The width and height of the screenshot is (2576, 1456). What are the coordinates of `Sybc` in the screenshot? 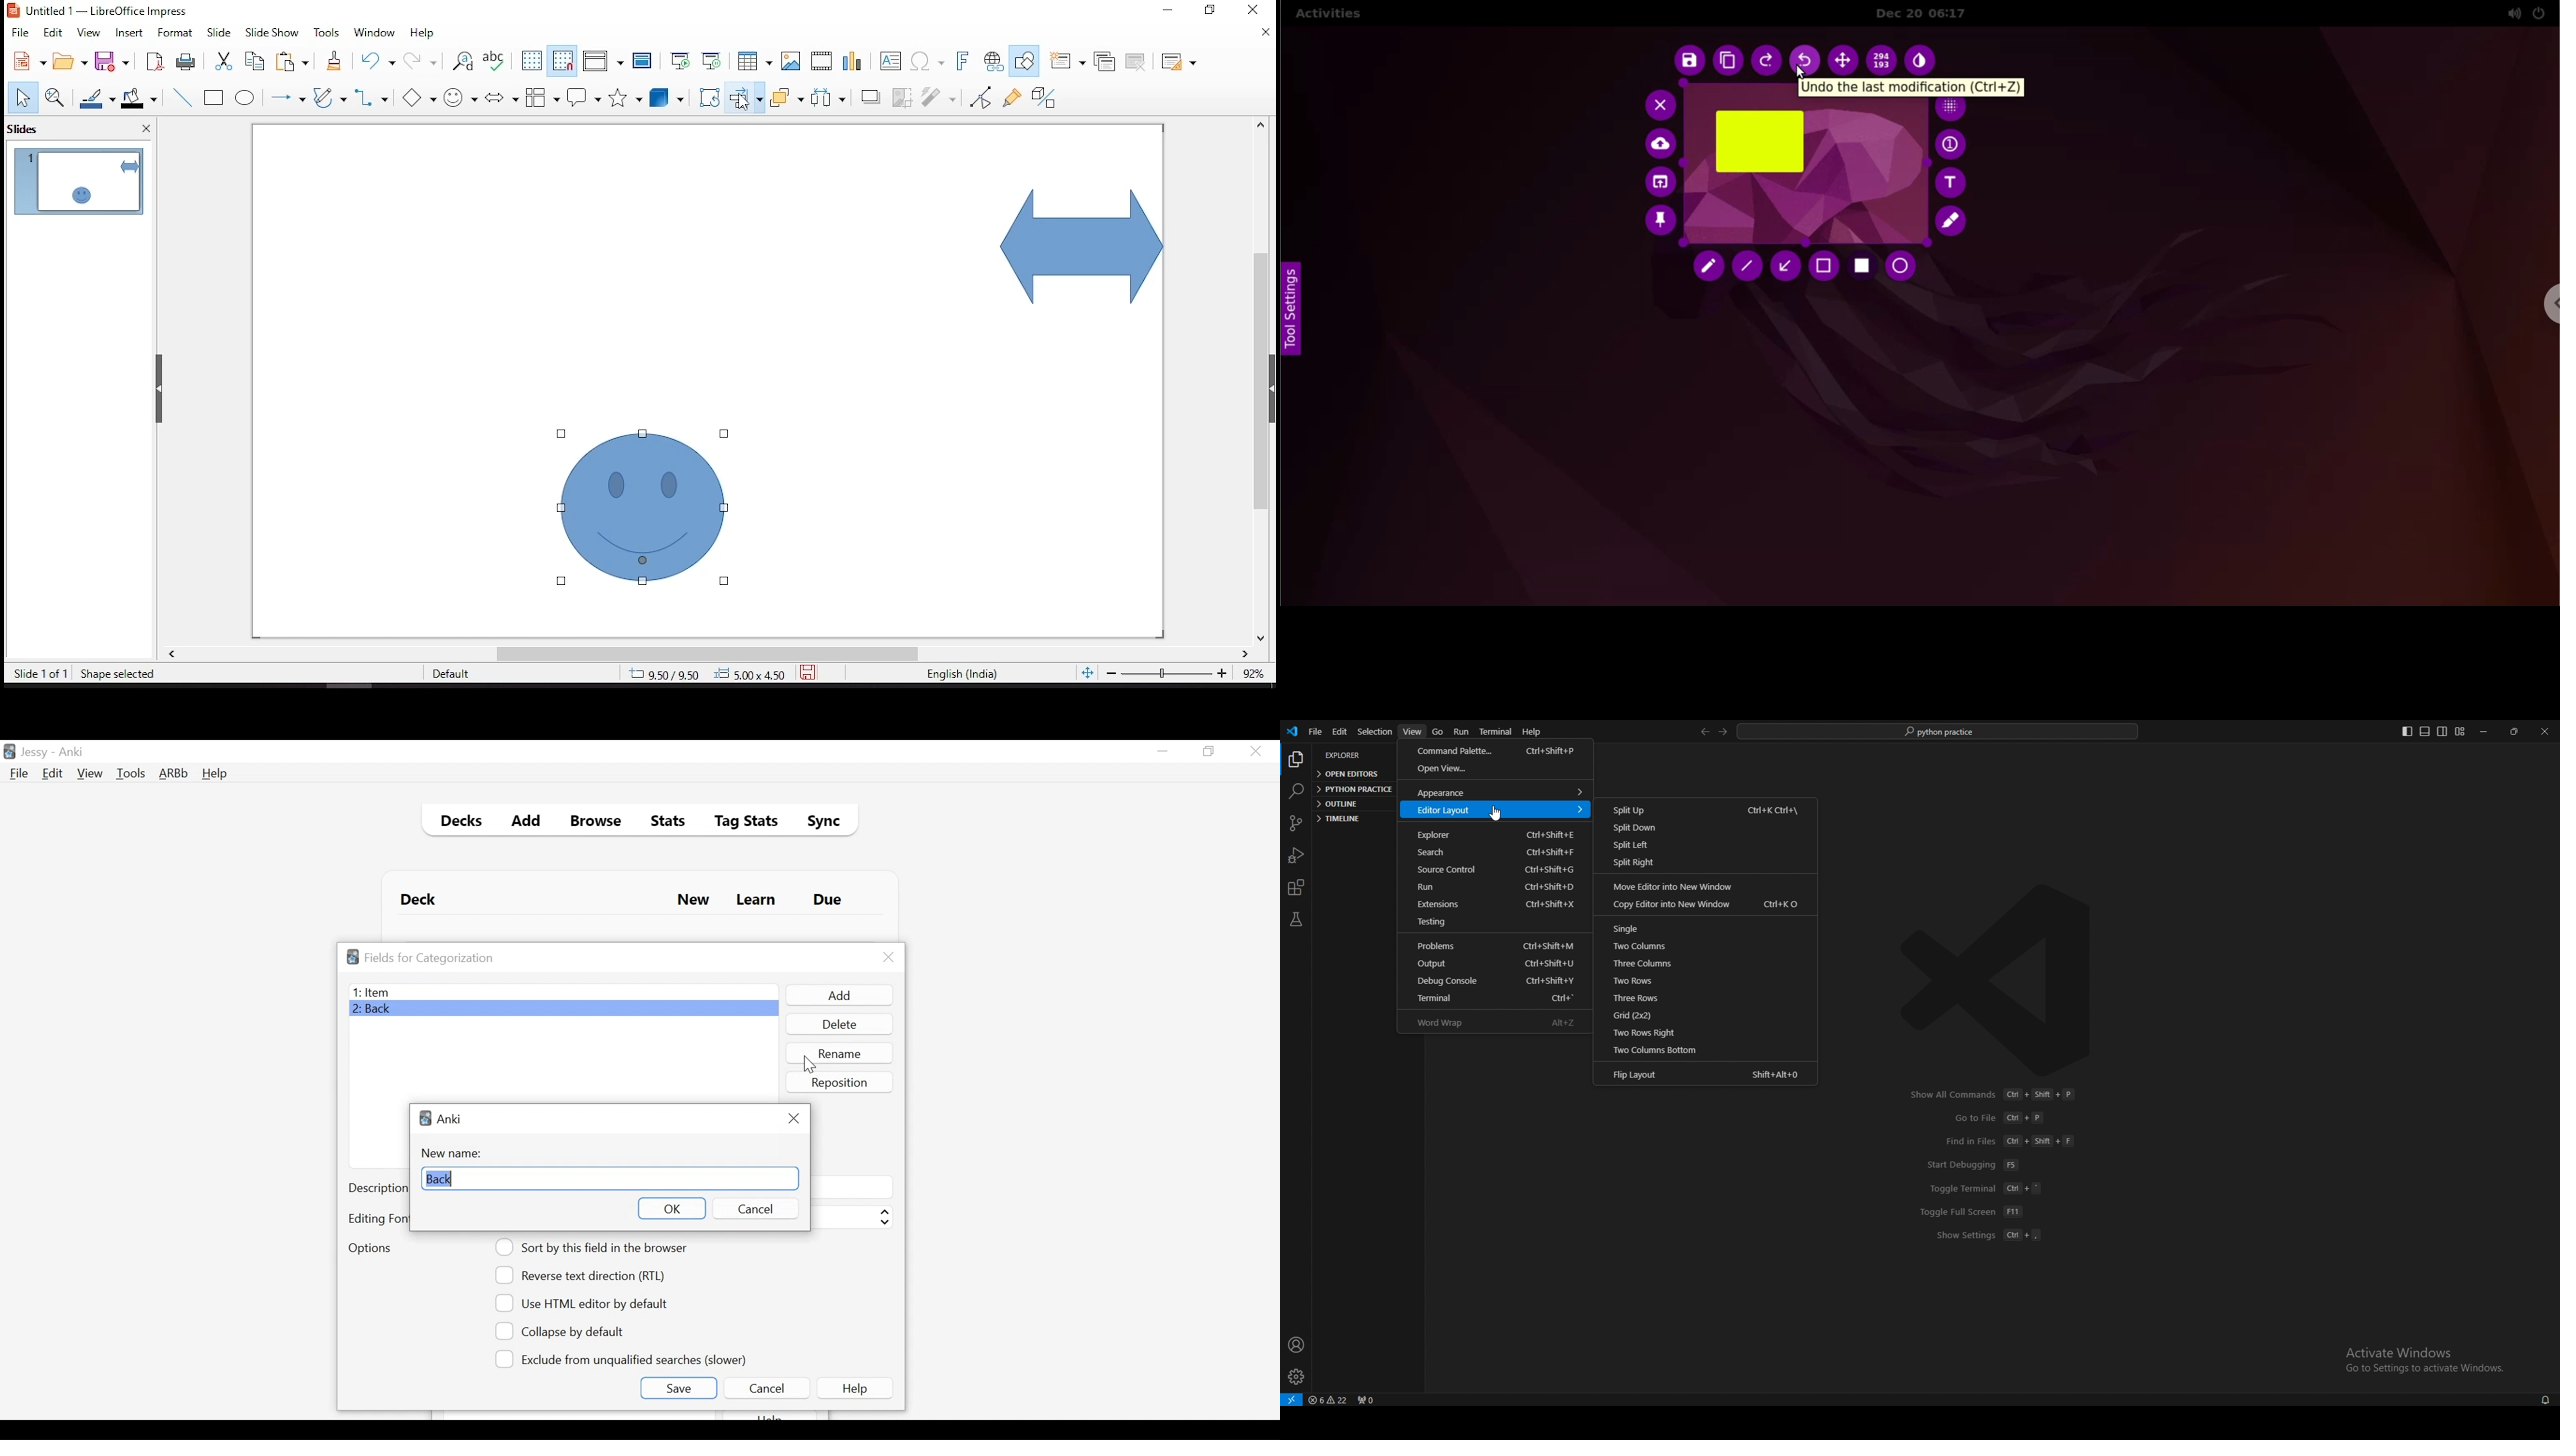 It's located at (819, 823).